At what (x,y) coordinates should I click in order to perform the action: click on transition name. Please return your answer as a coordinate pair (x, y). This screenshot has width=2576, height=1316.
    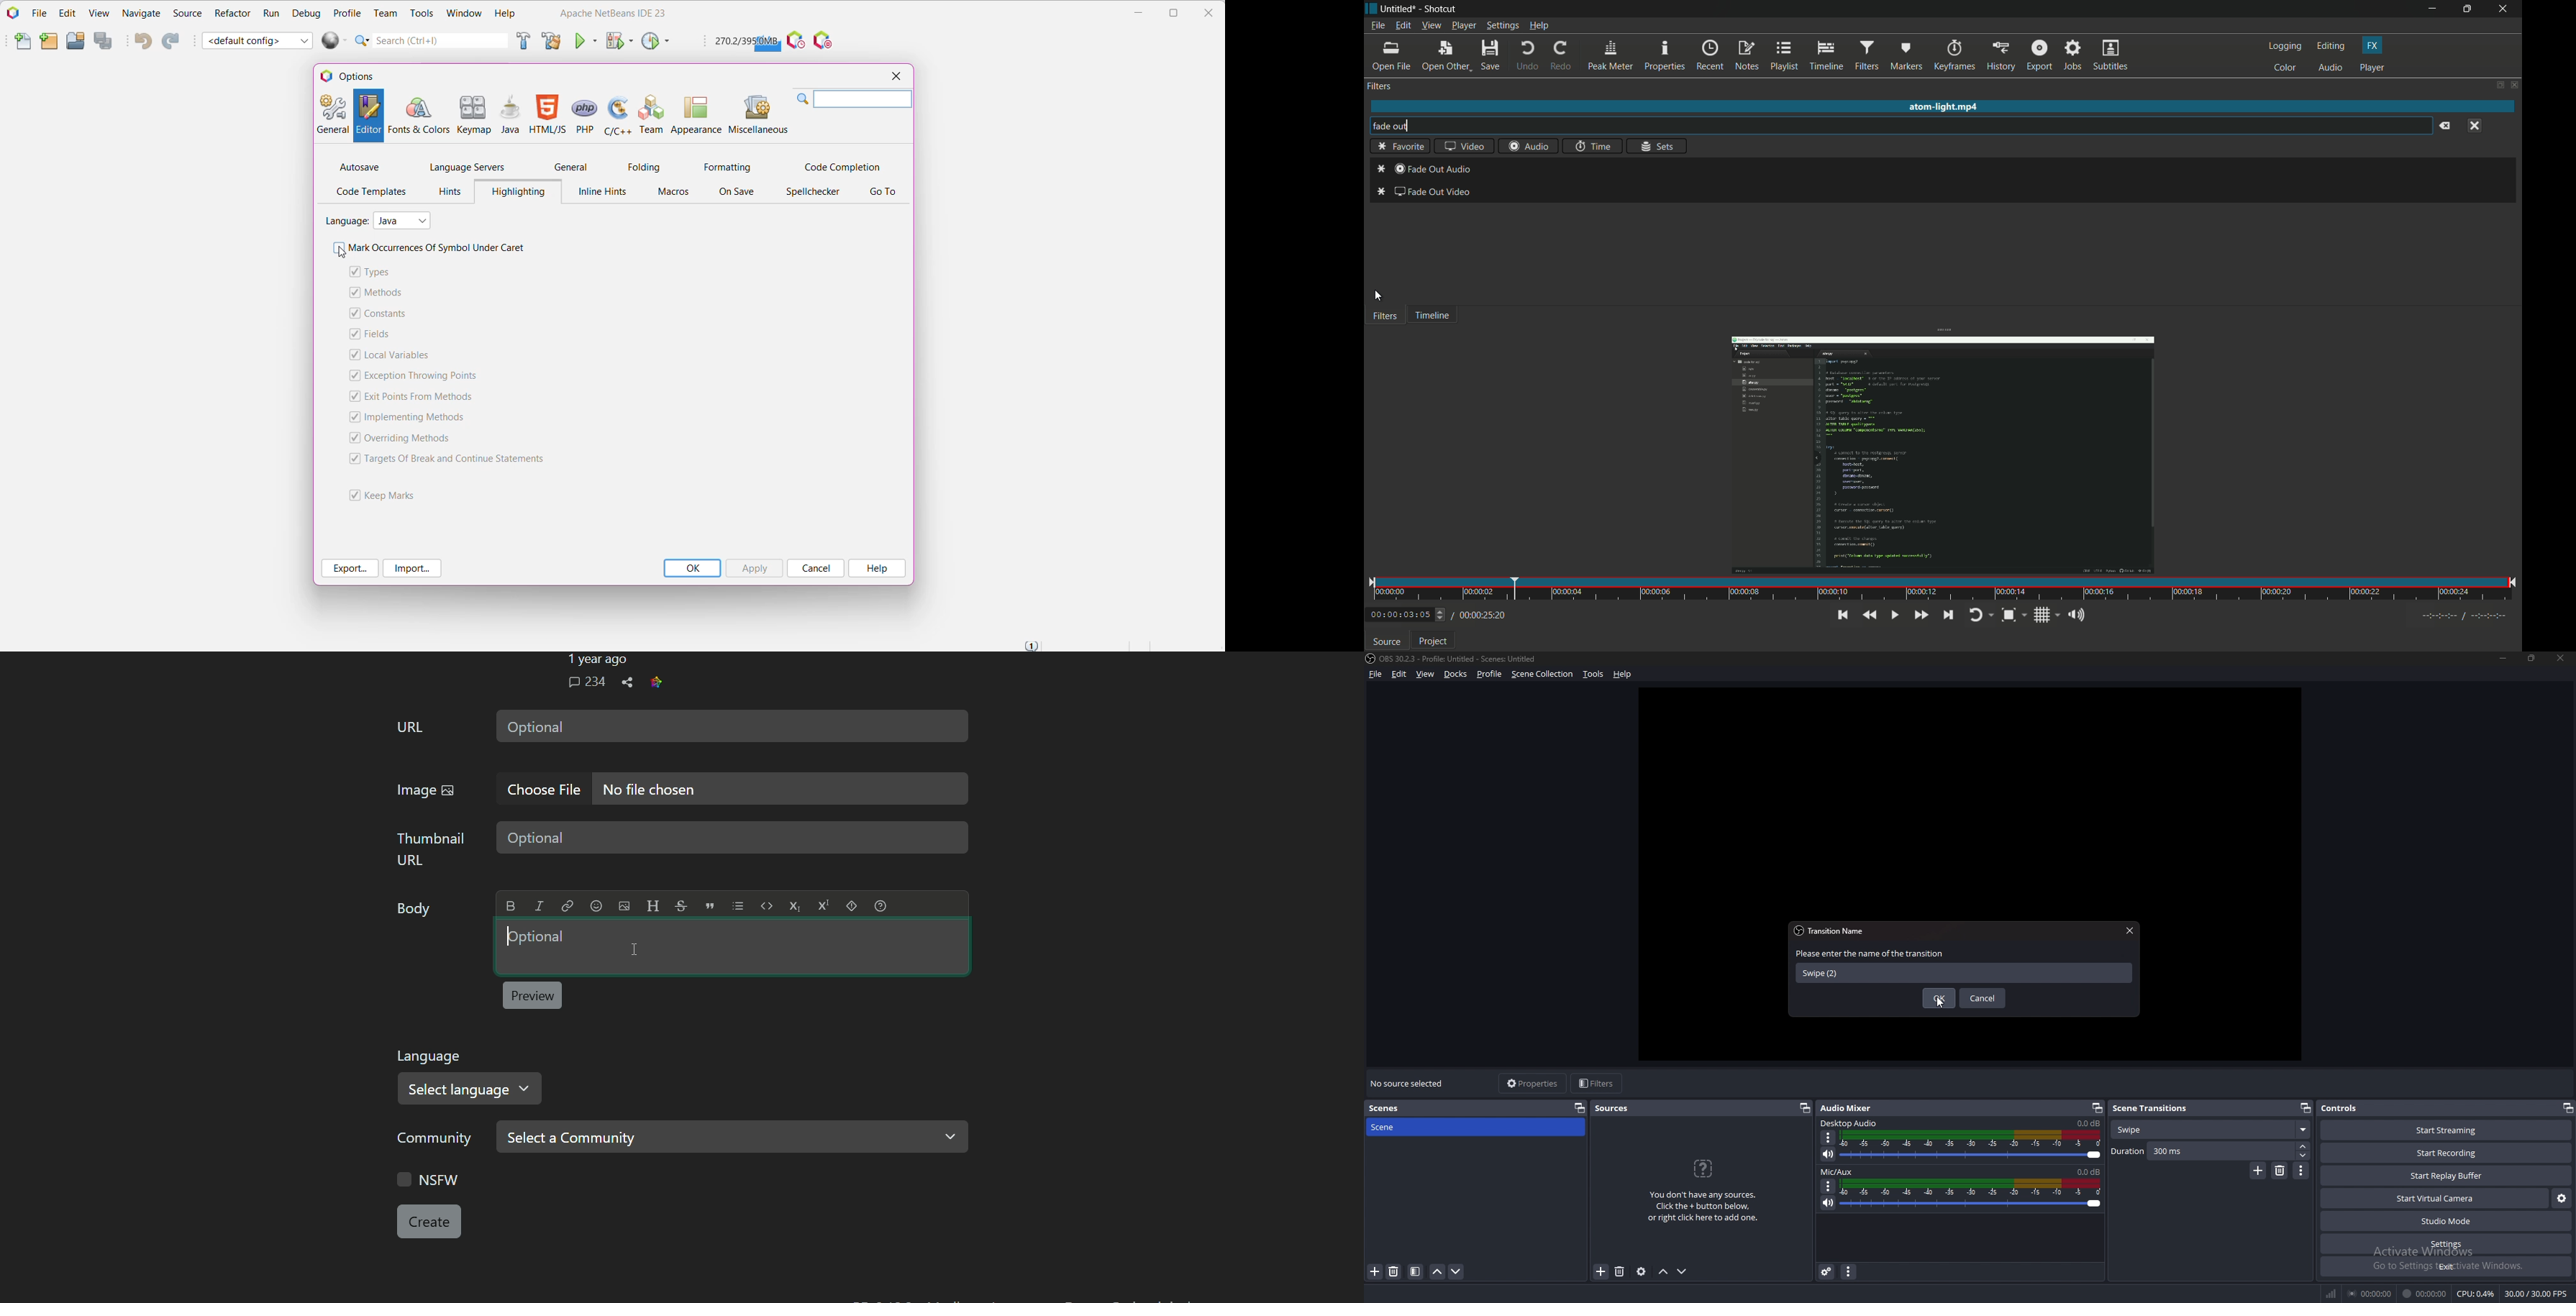
    Looking at the image, I should click on (1831, 931).